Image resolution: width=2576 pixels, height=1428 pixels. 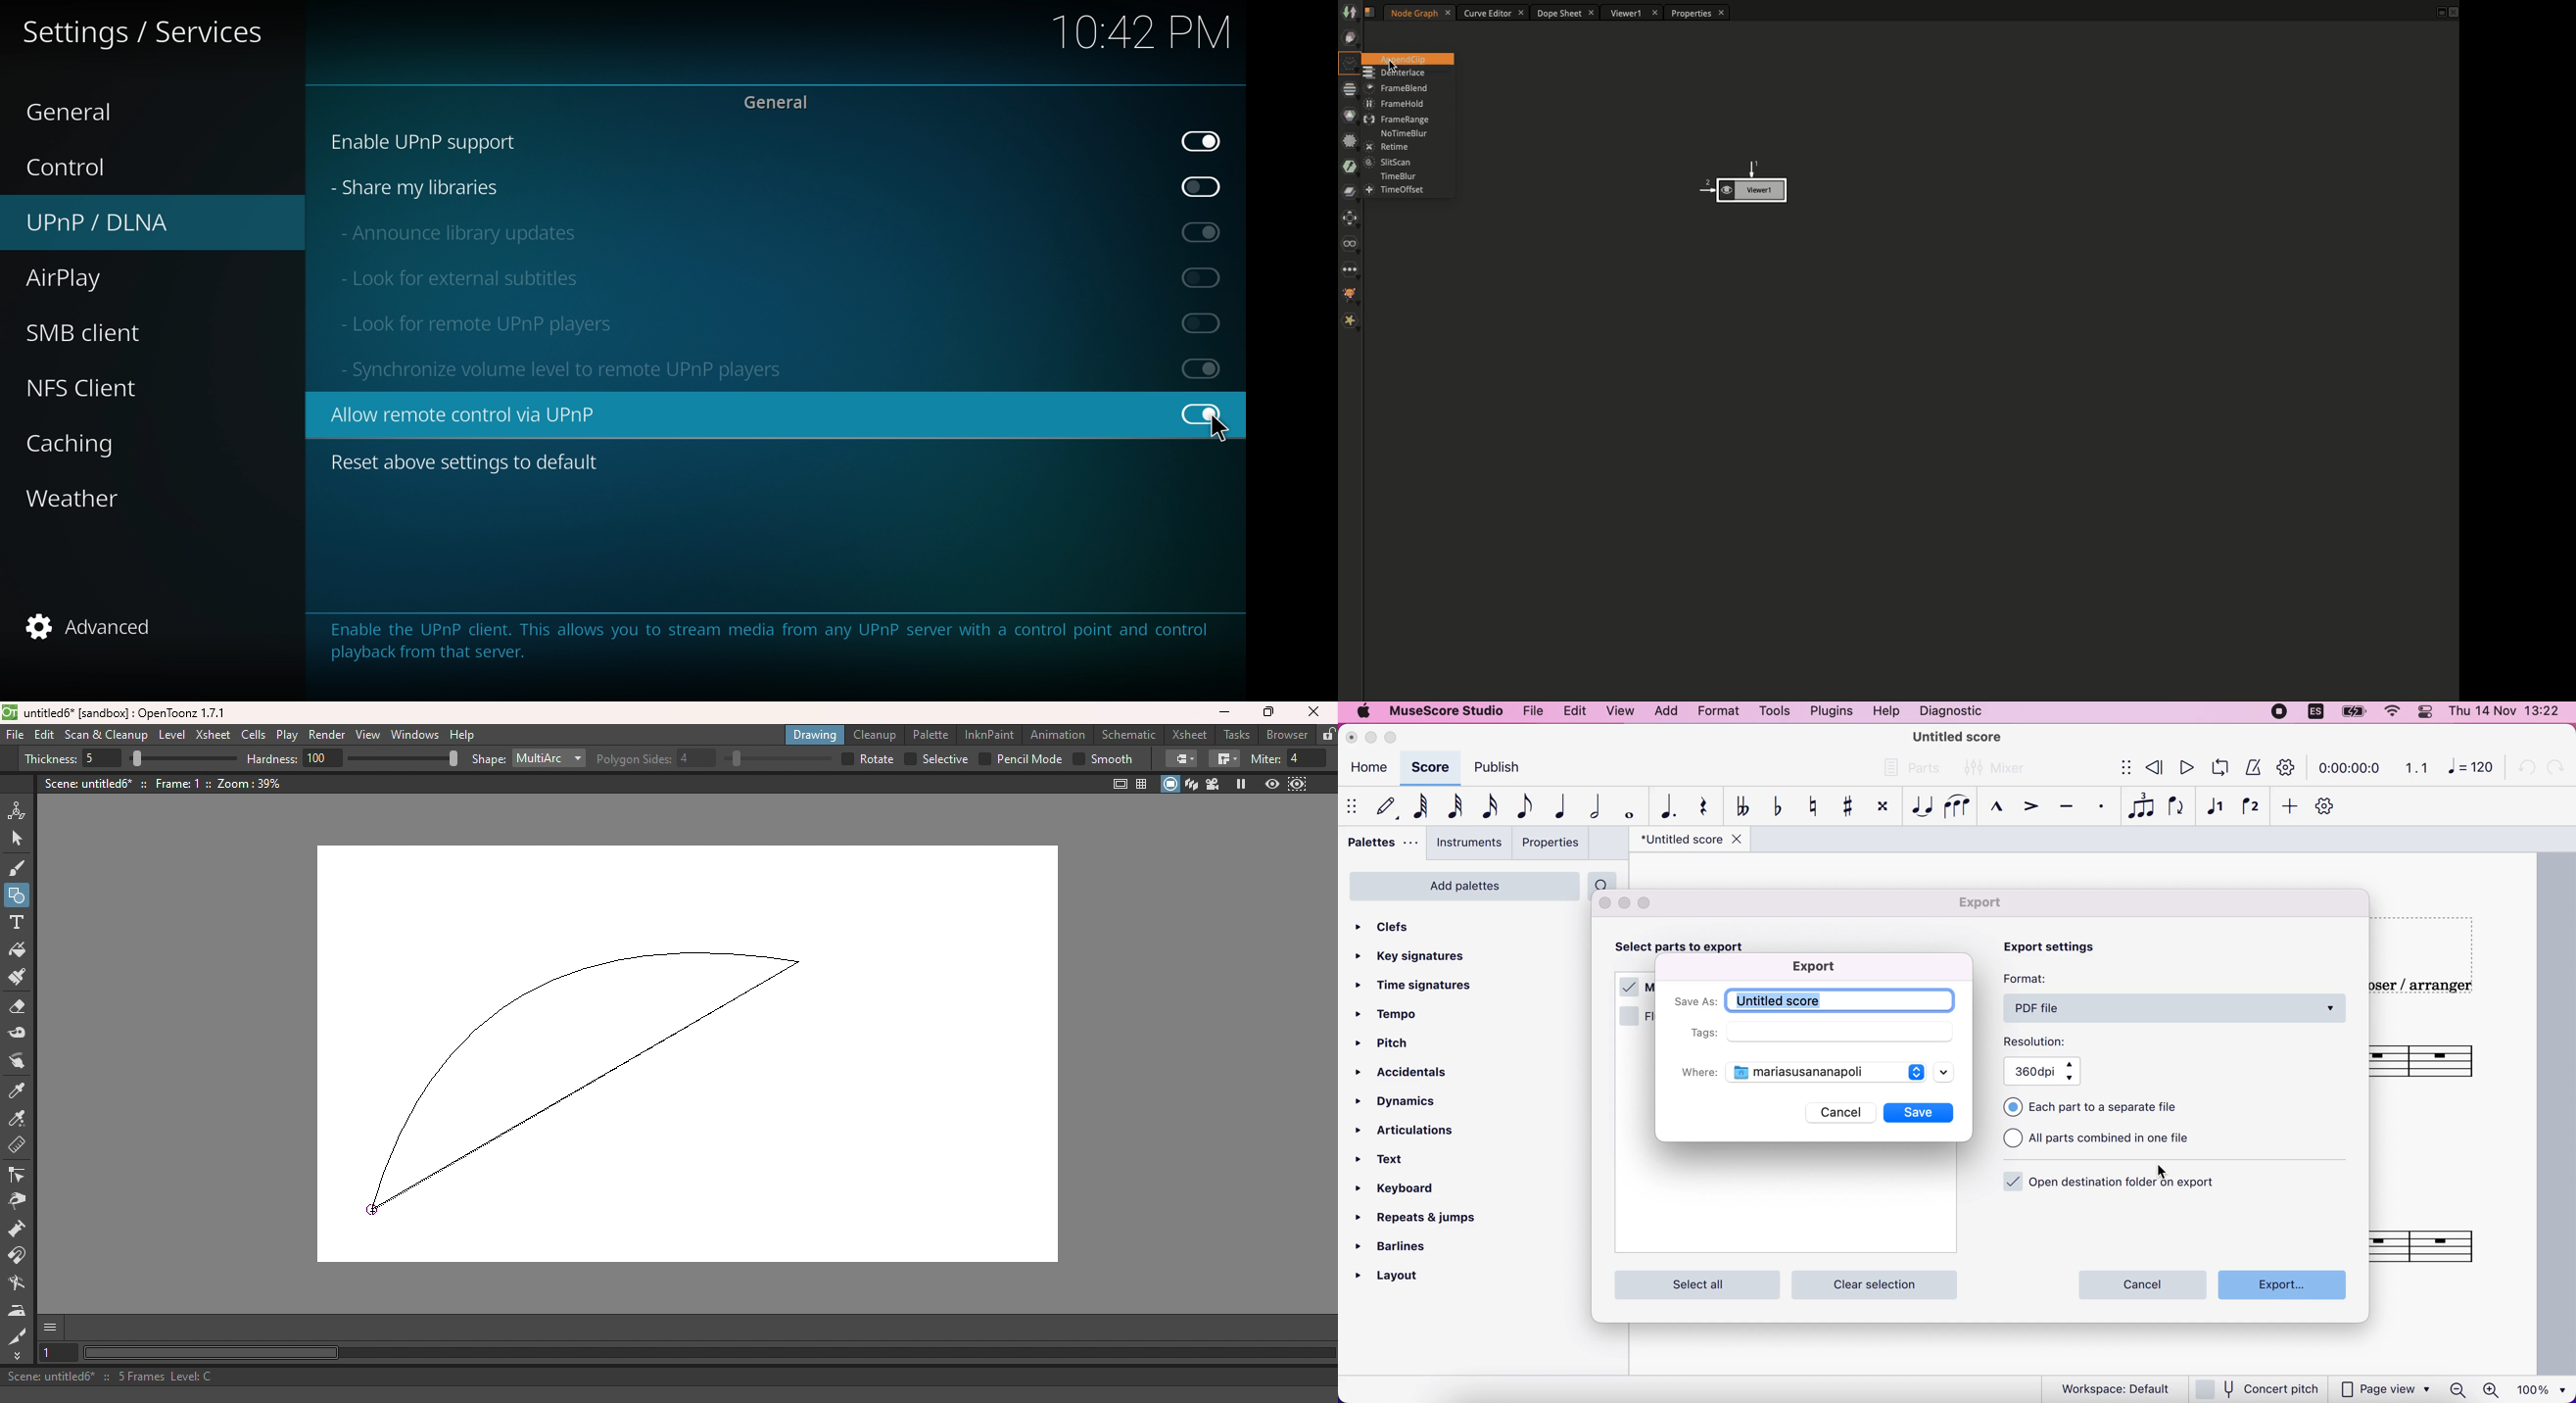 What do you see at coordinates (404, 758) in the screenshot?
I see `Hardness bar` at bounding box center [404, 758].